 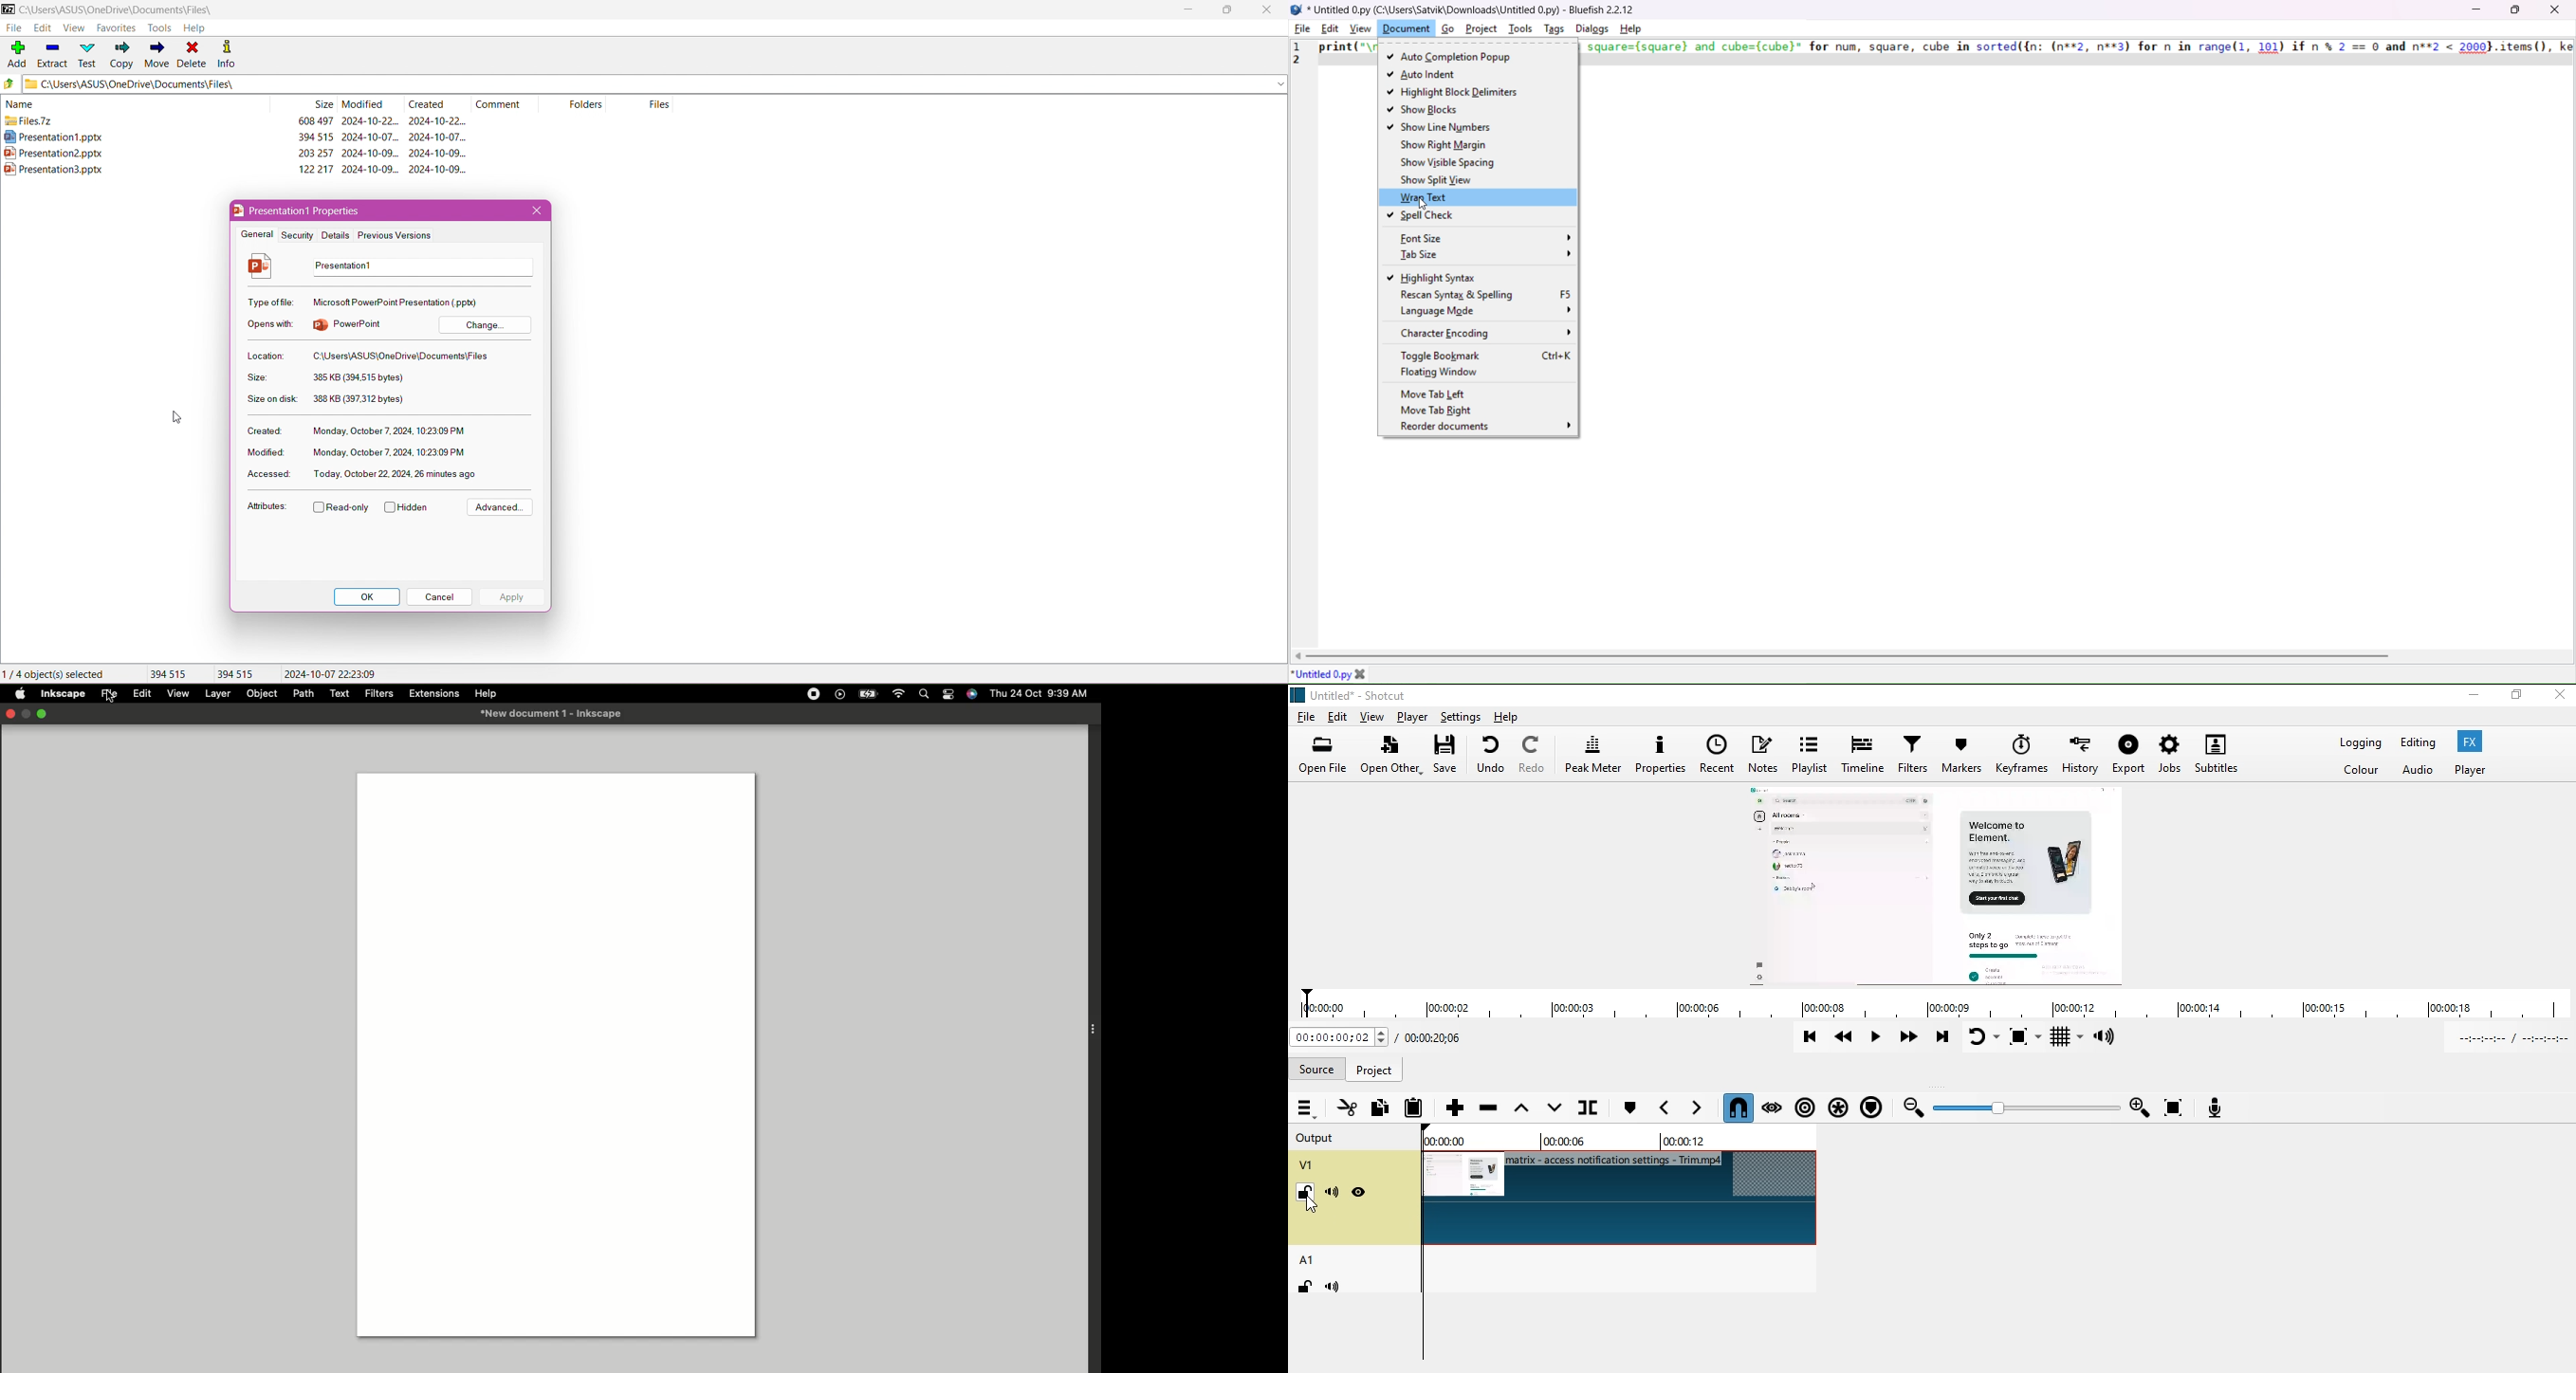 I want to click on Location:, so click(x=268, y=356).